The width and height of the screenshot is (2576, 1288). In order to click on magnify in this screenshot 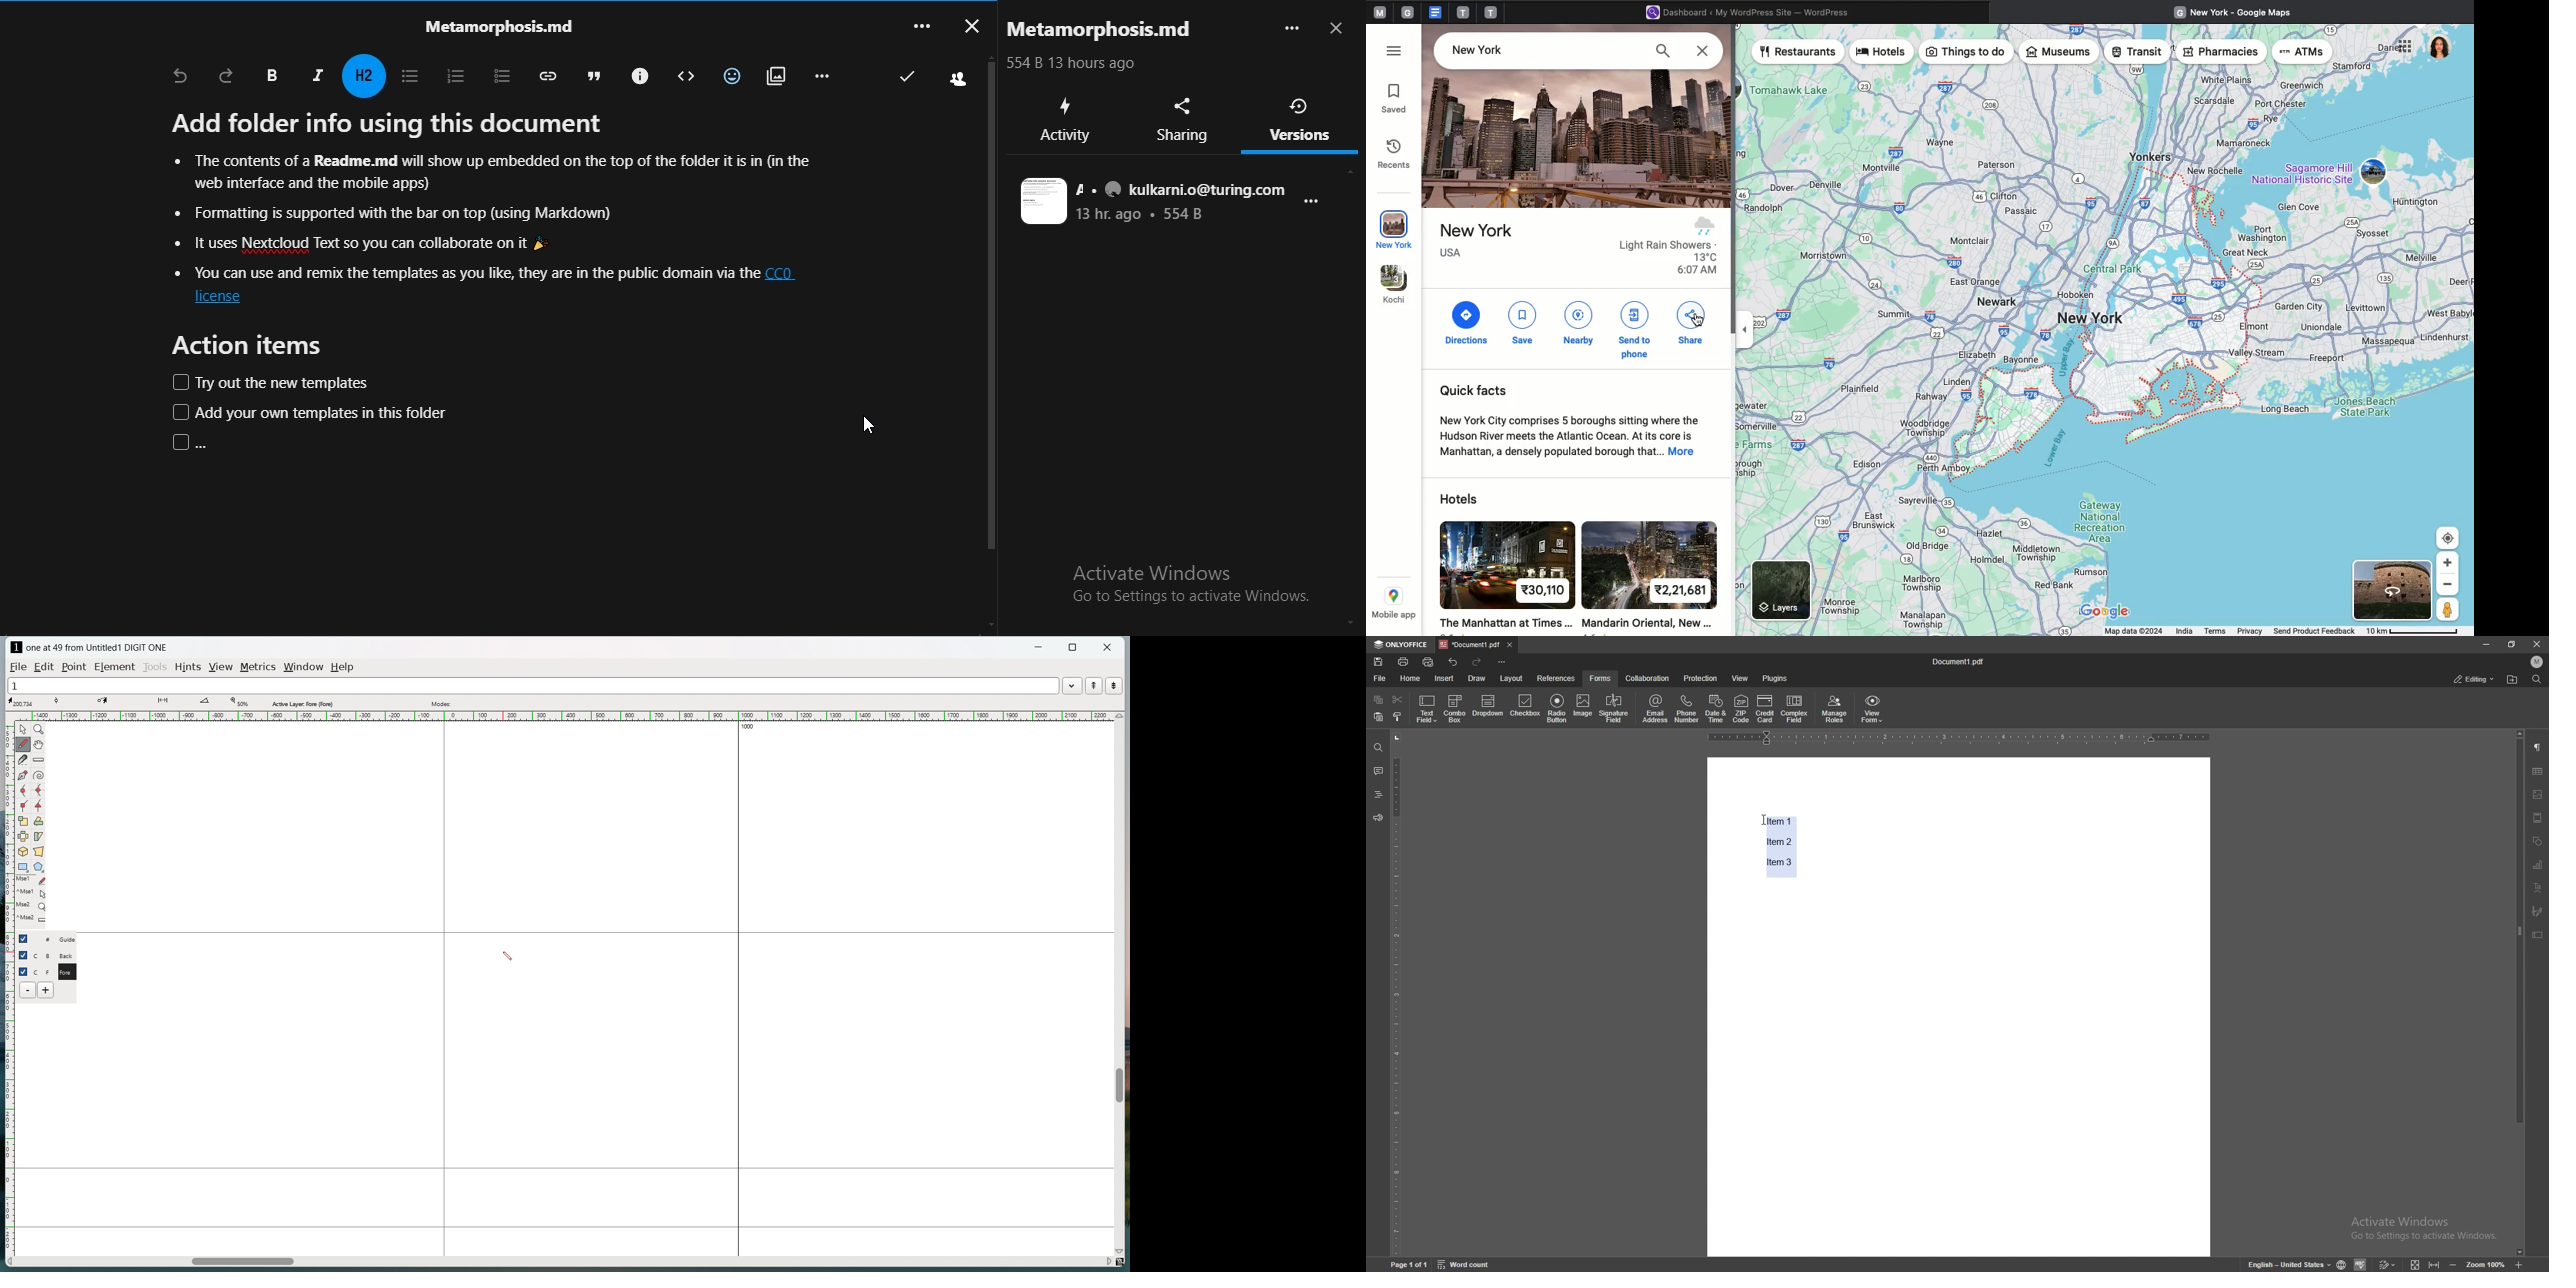, I will do `click(39, 729)`.